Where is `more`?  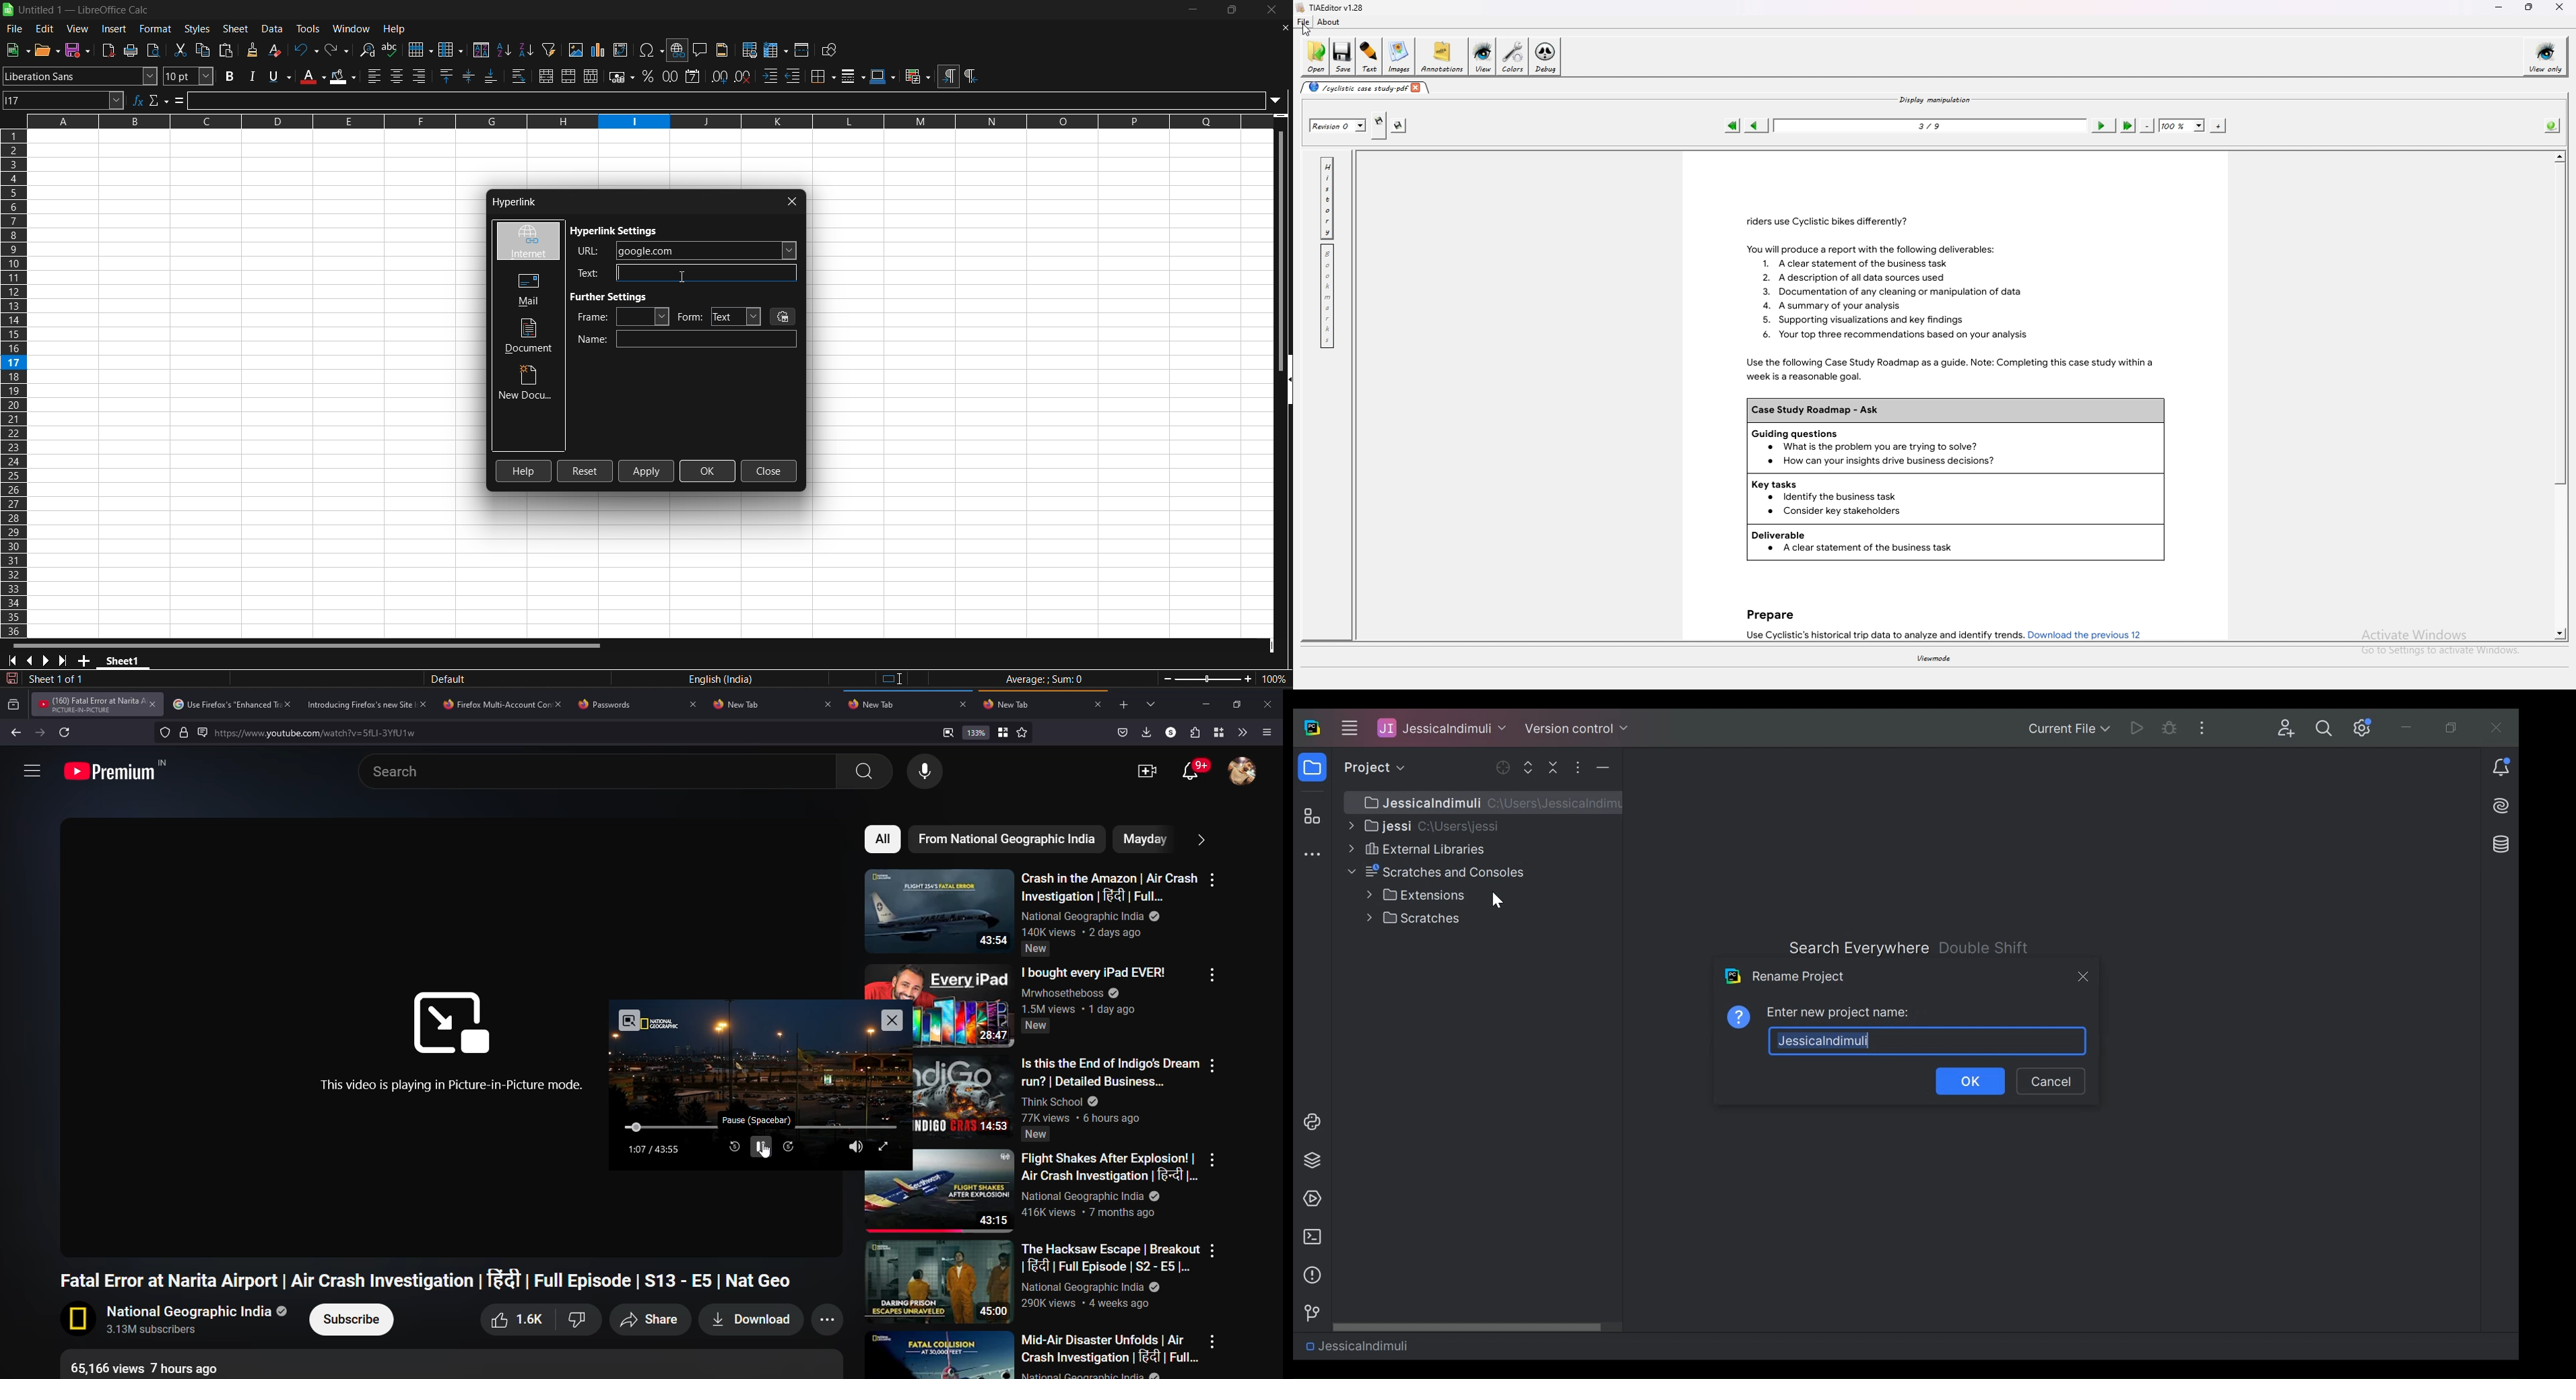
more is located at coordinates (1213, 1341).